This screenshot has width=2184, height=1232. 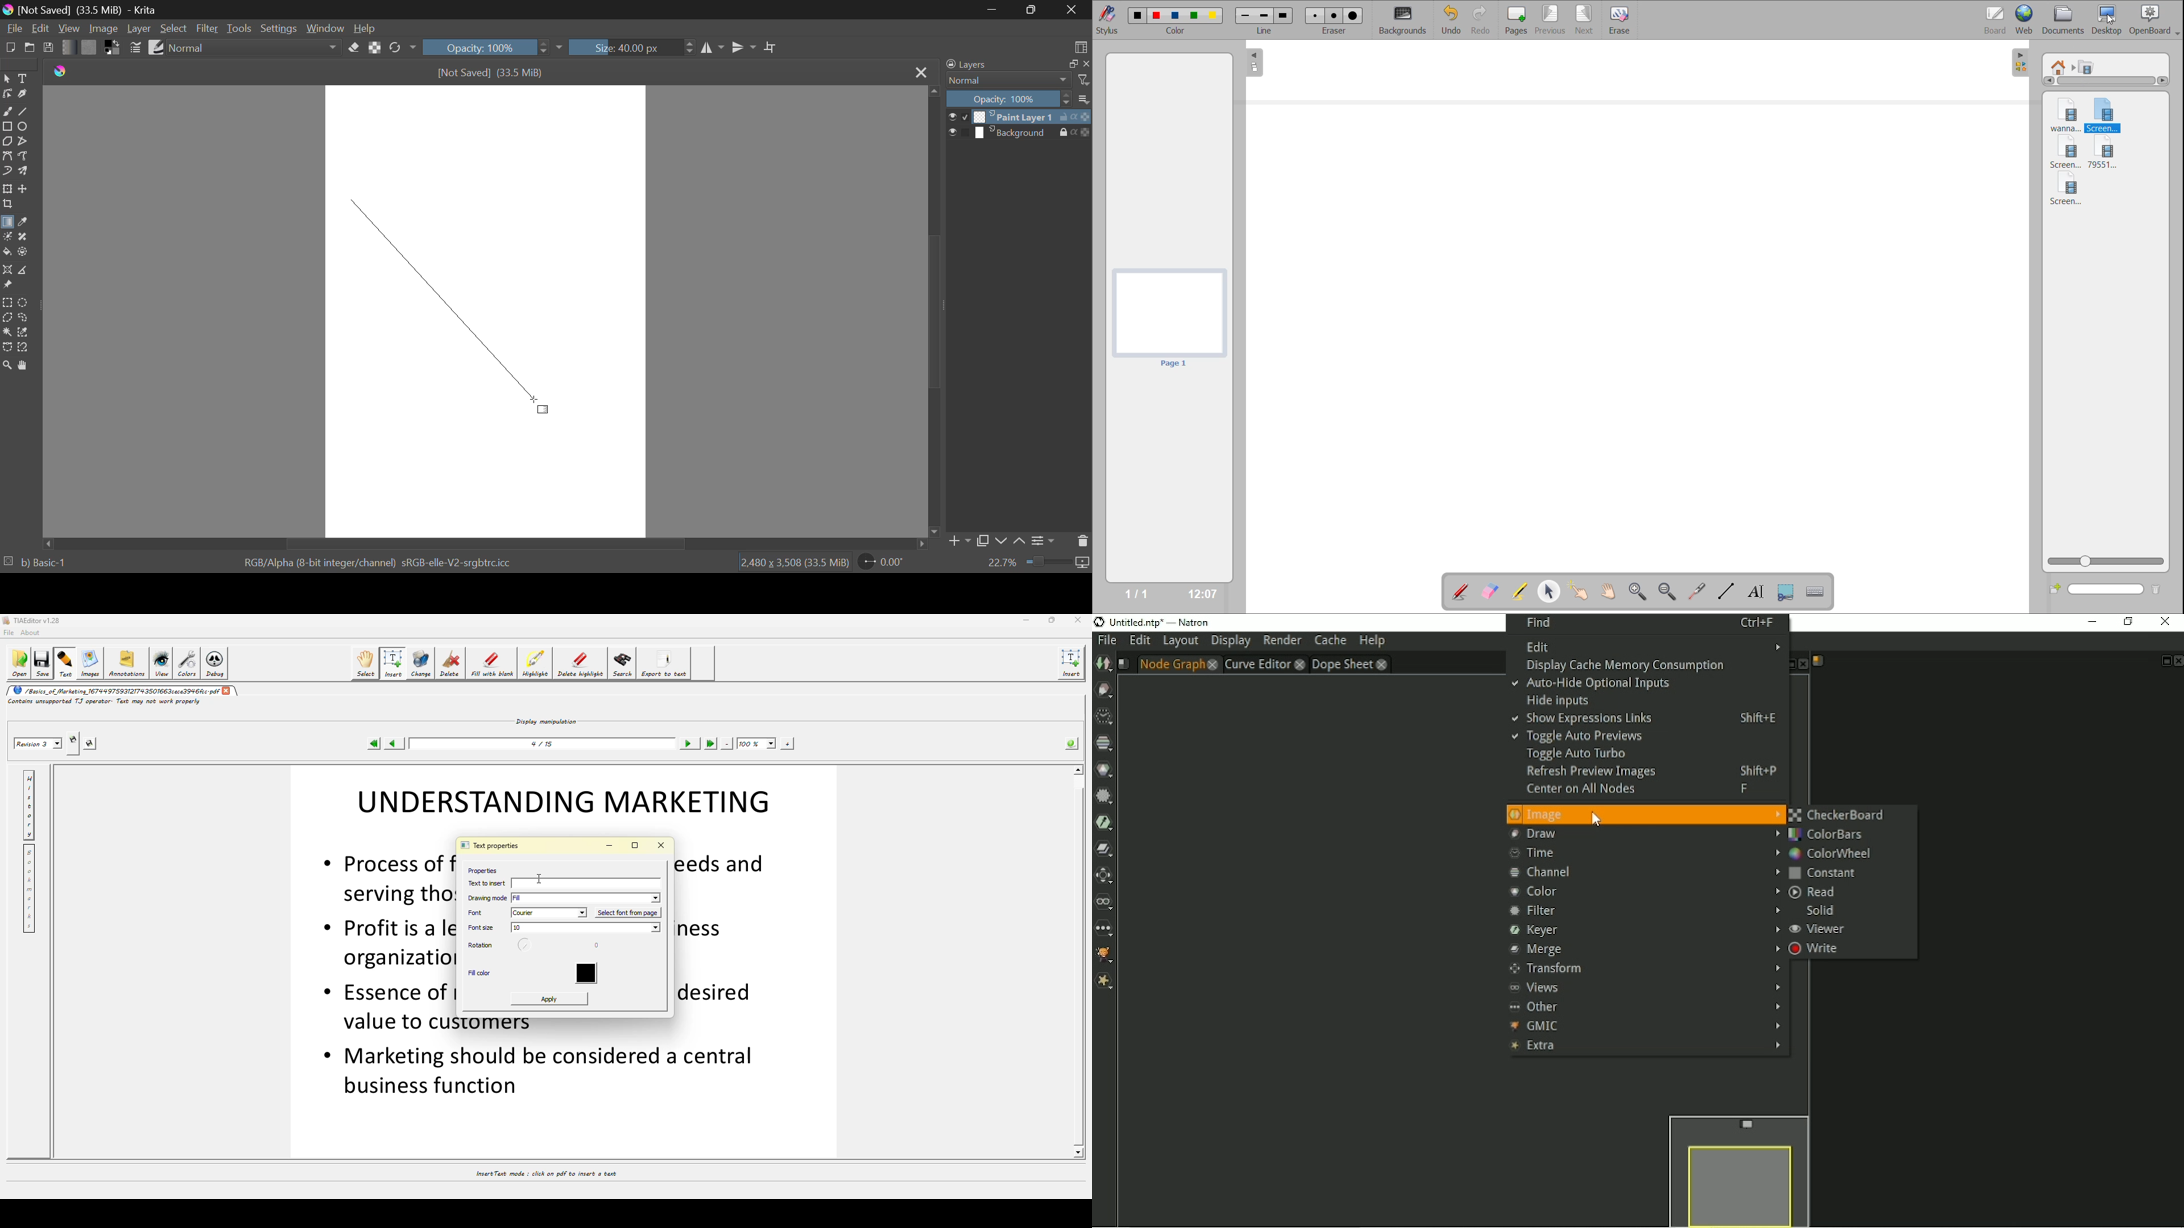 I want to click on Calligraphic Line, so click(x=22, y=94).